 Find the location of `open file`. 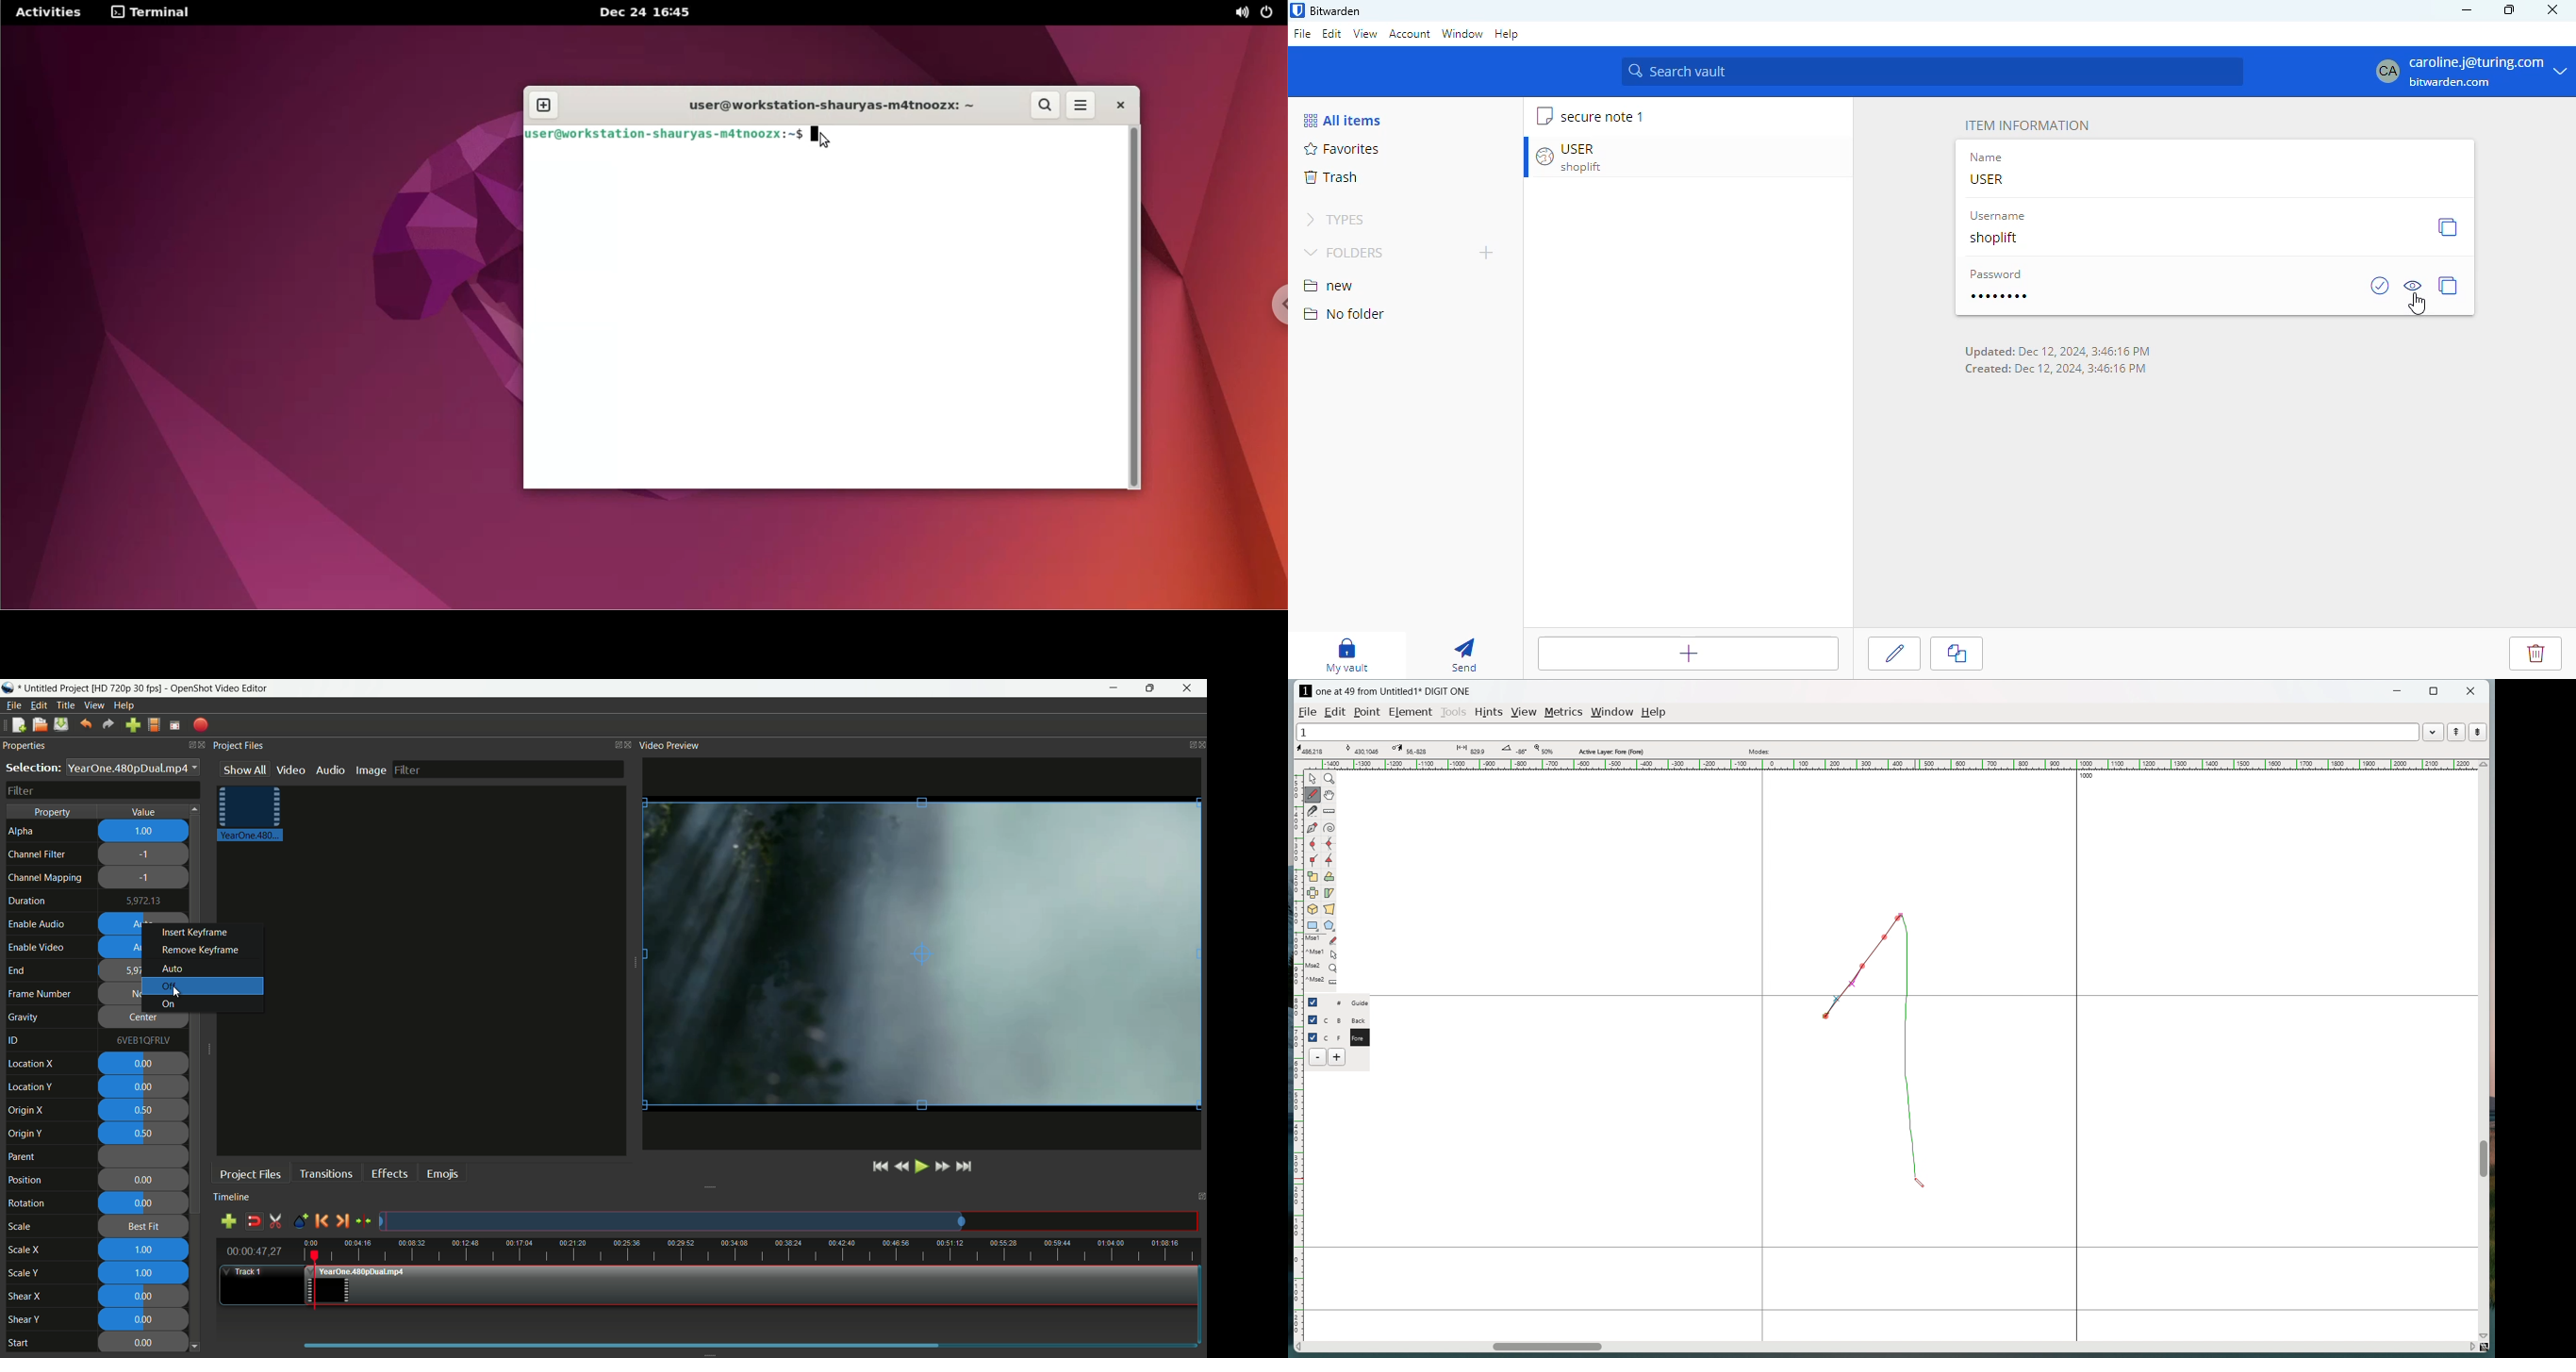

open file is located at coordinates (38, 724).